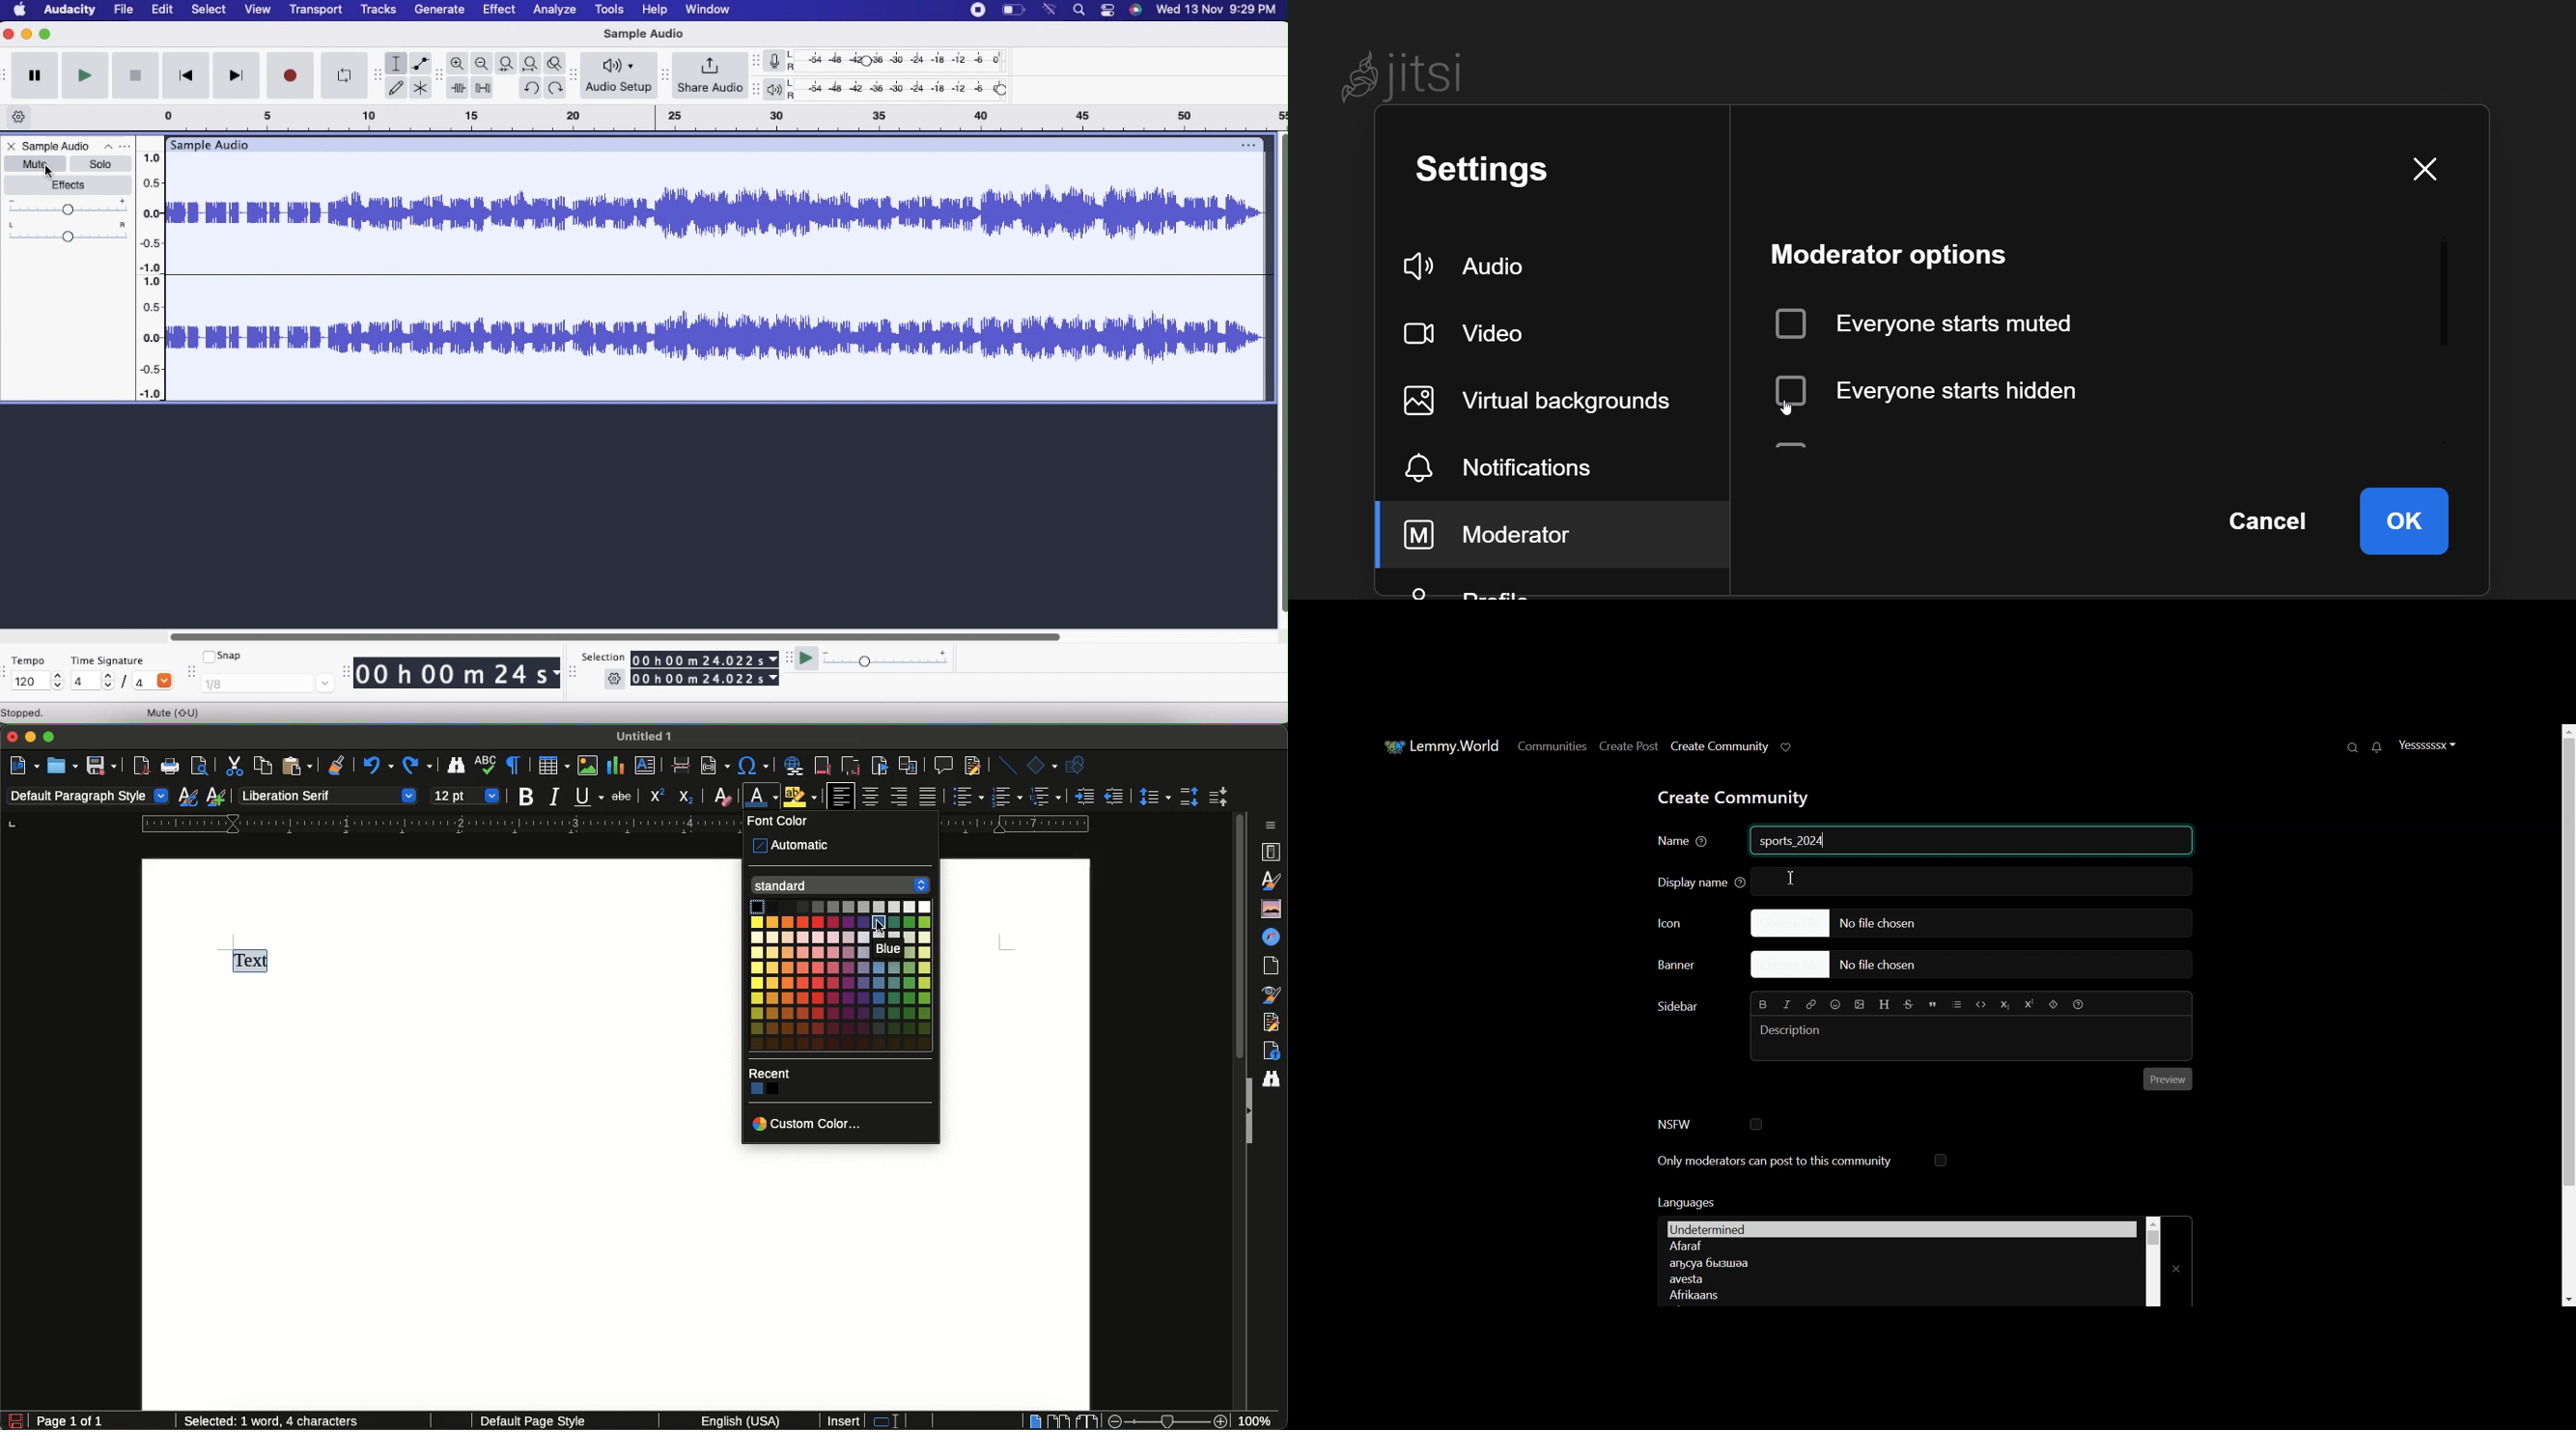 This screenshot has width=2576, height=1456. What do you see at coordinates (714, 119) in the screenshot?
I see `Click and drag to define a looping region` at bounding box center [714, 119].